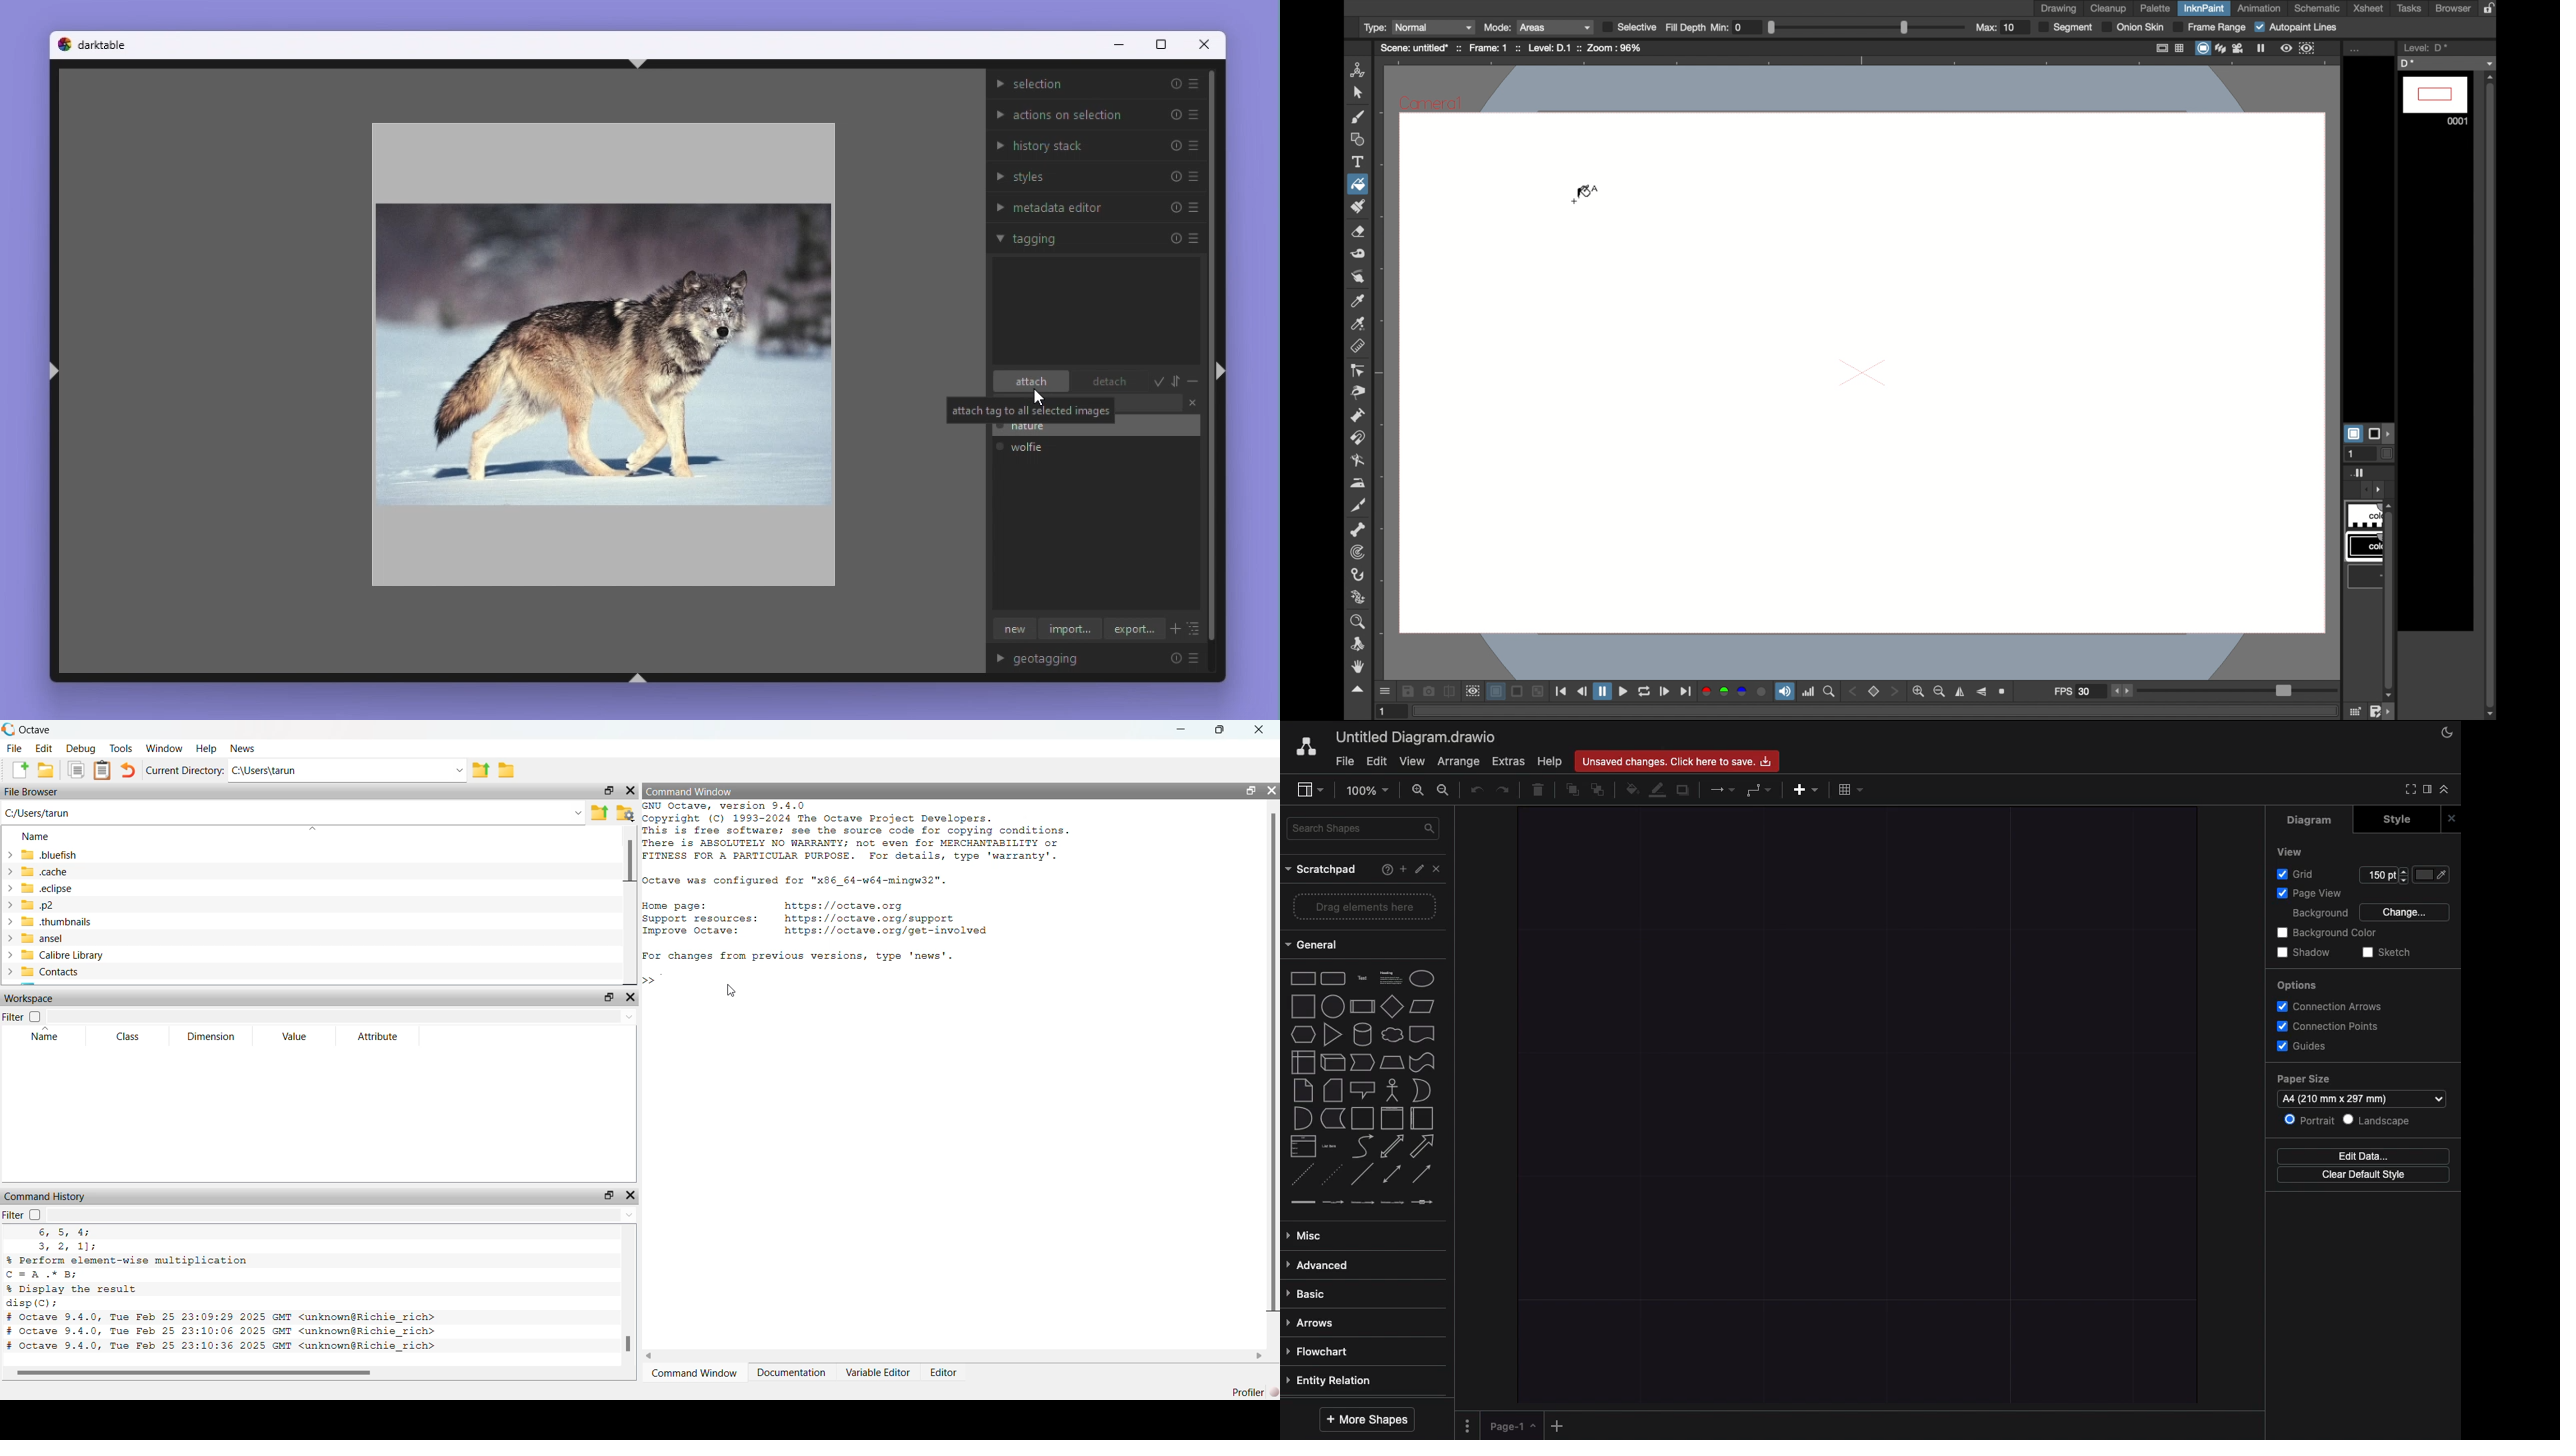 Image resolution: width=2576 pixels, height=1456 pixels. What do you see at coordinates (32, 1303) in the screenshot?
I see `disp(C):` at bounding box center [32, 1303].